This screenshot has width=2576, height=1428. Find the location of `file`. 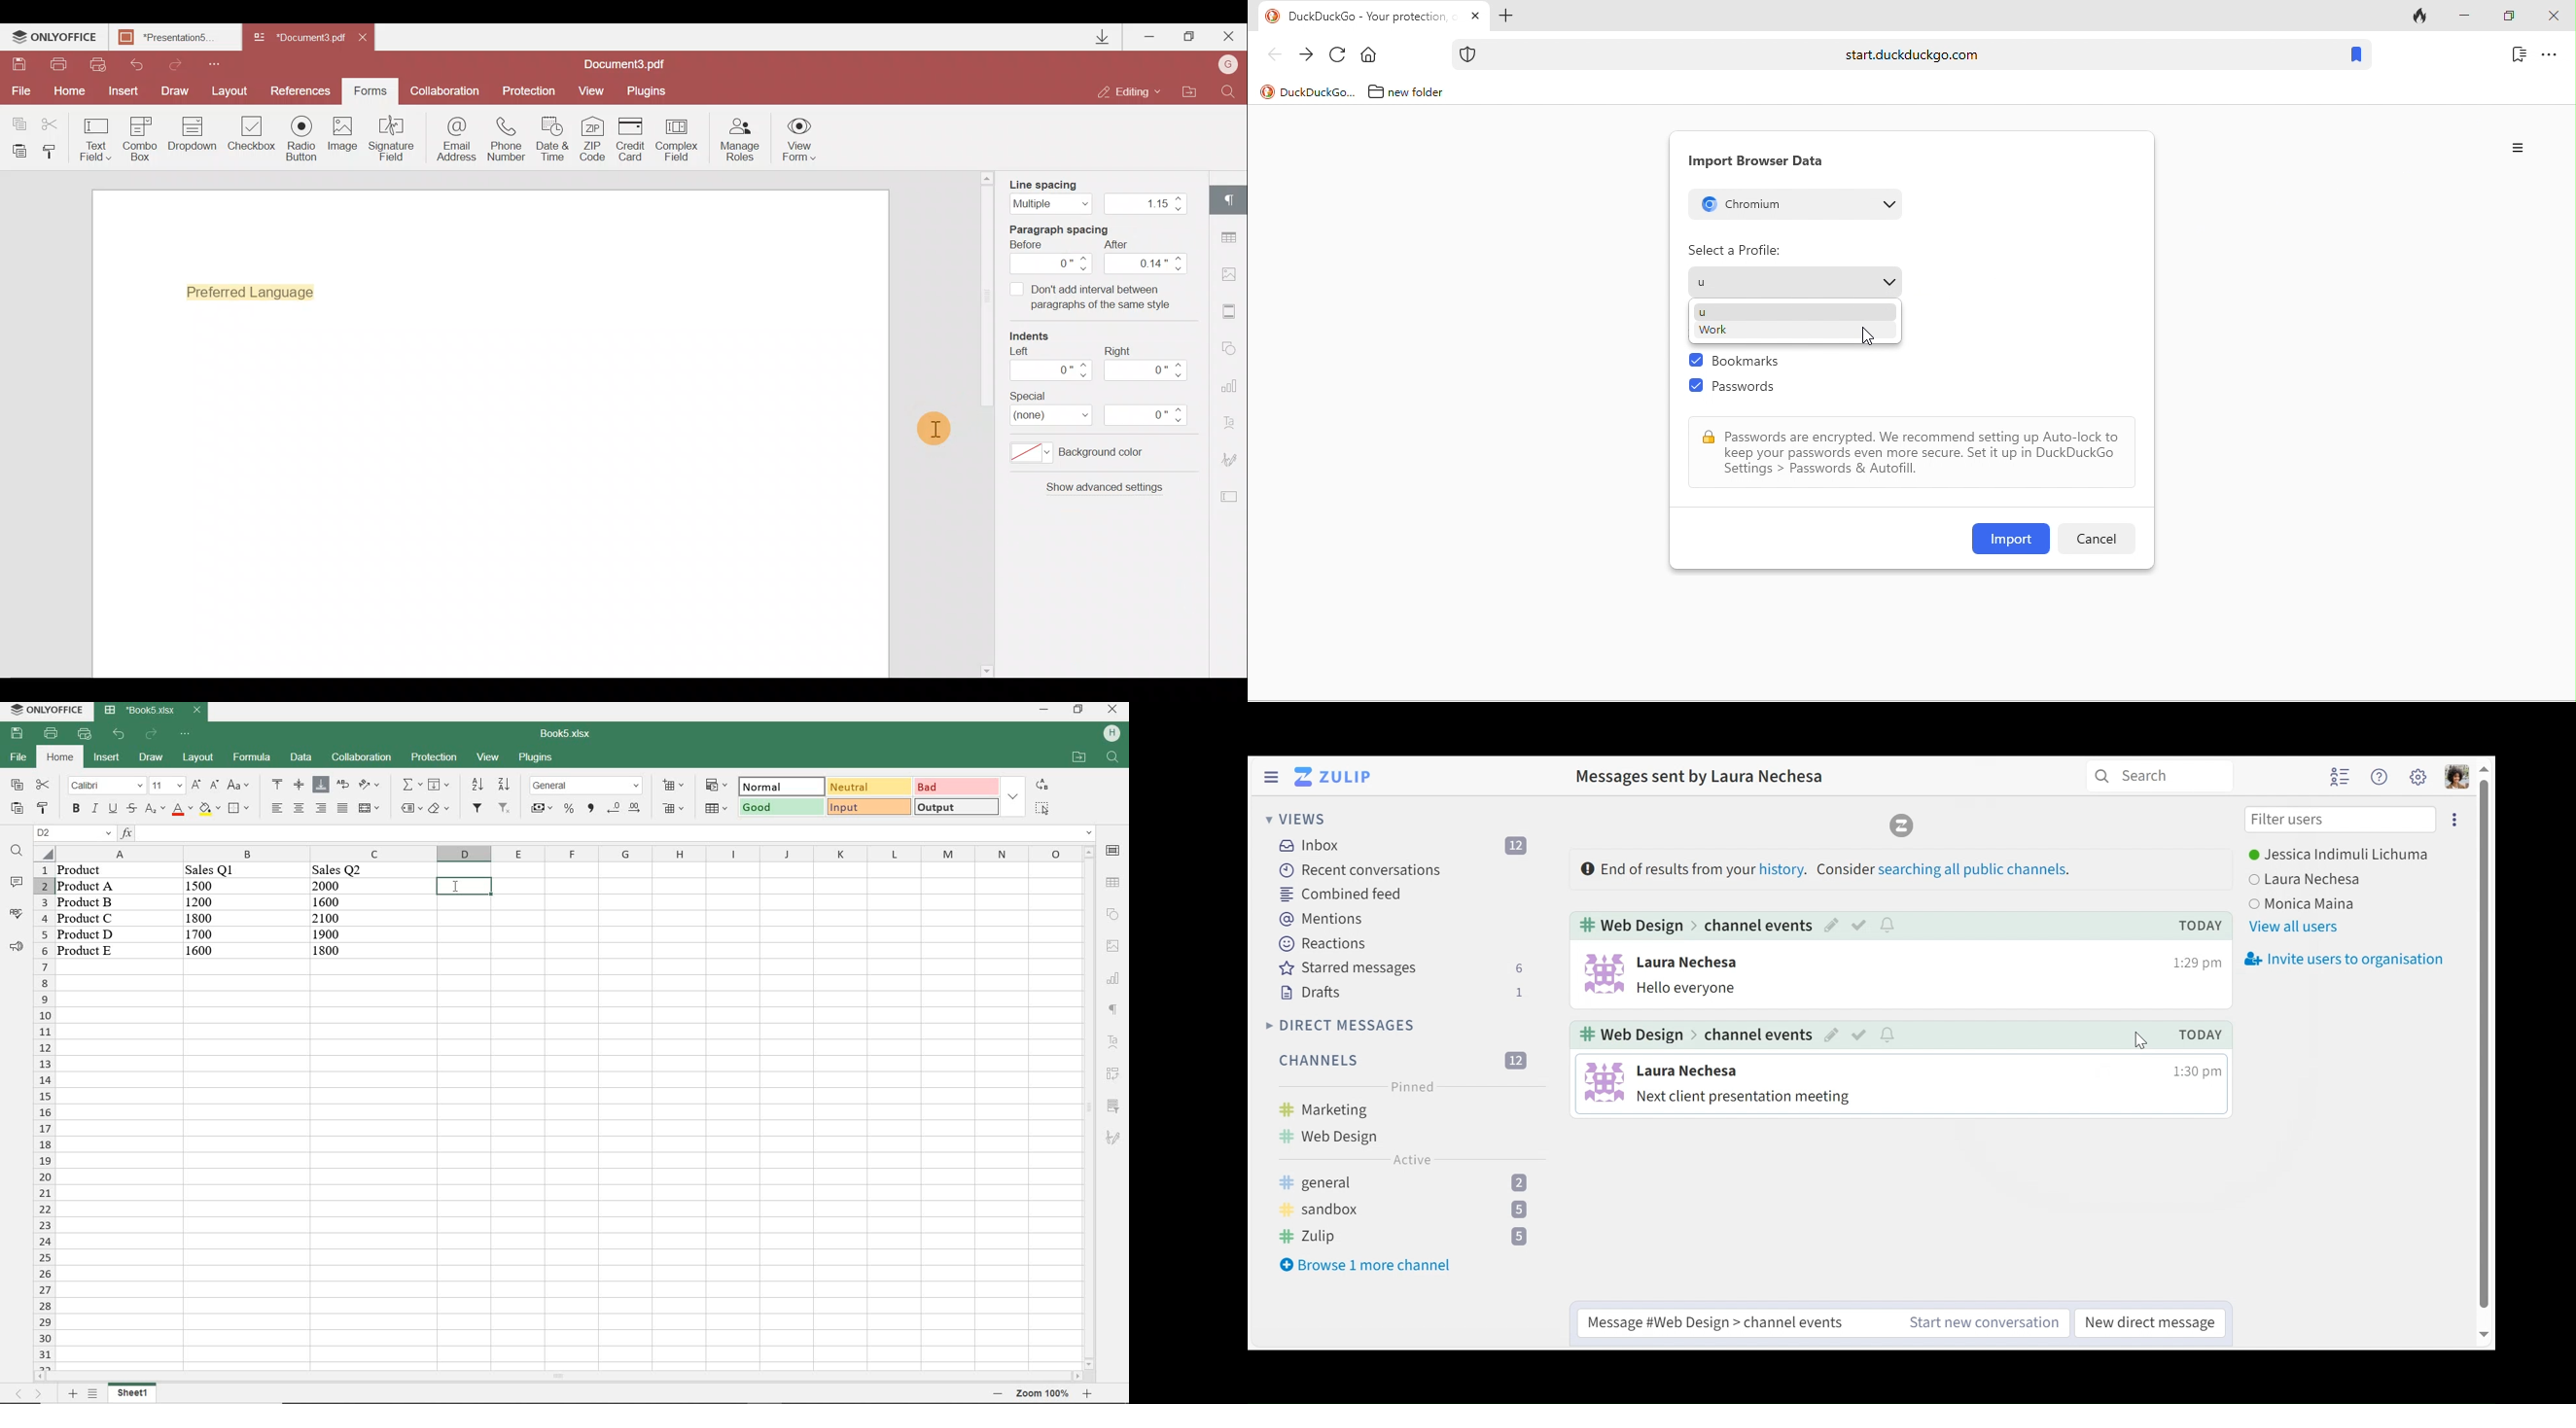

file is located at coordinates (20, 756).